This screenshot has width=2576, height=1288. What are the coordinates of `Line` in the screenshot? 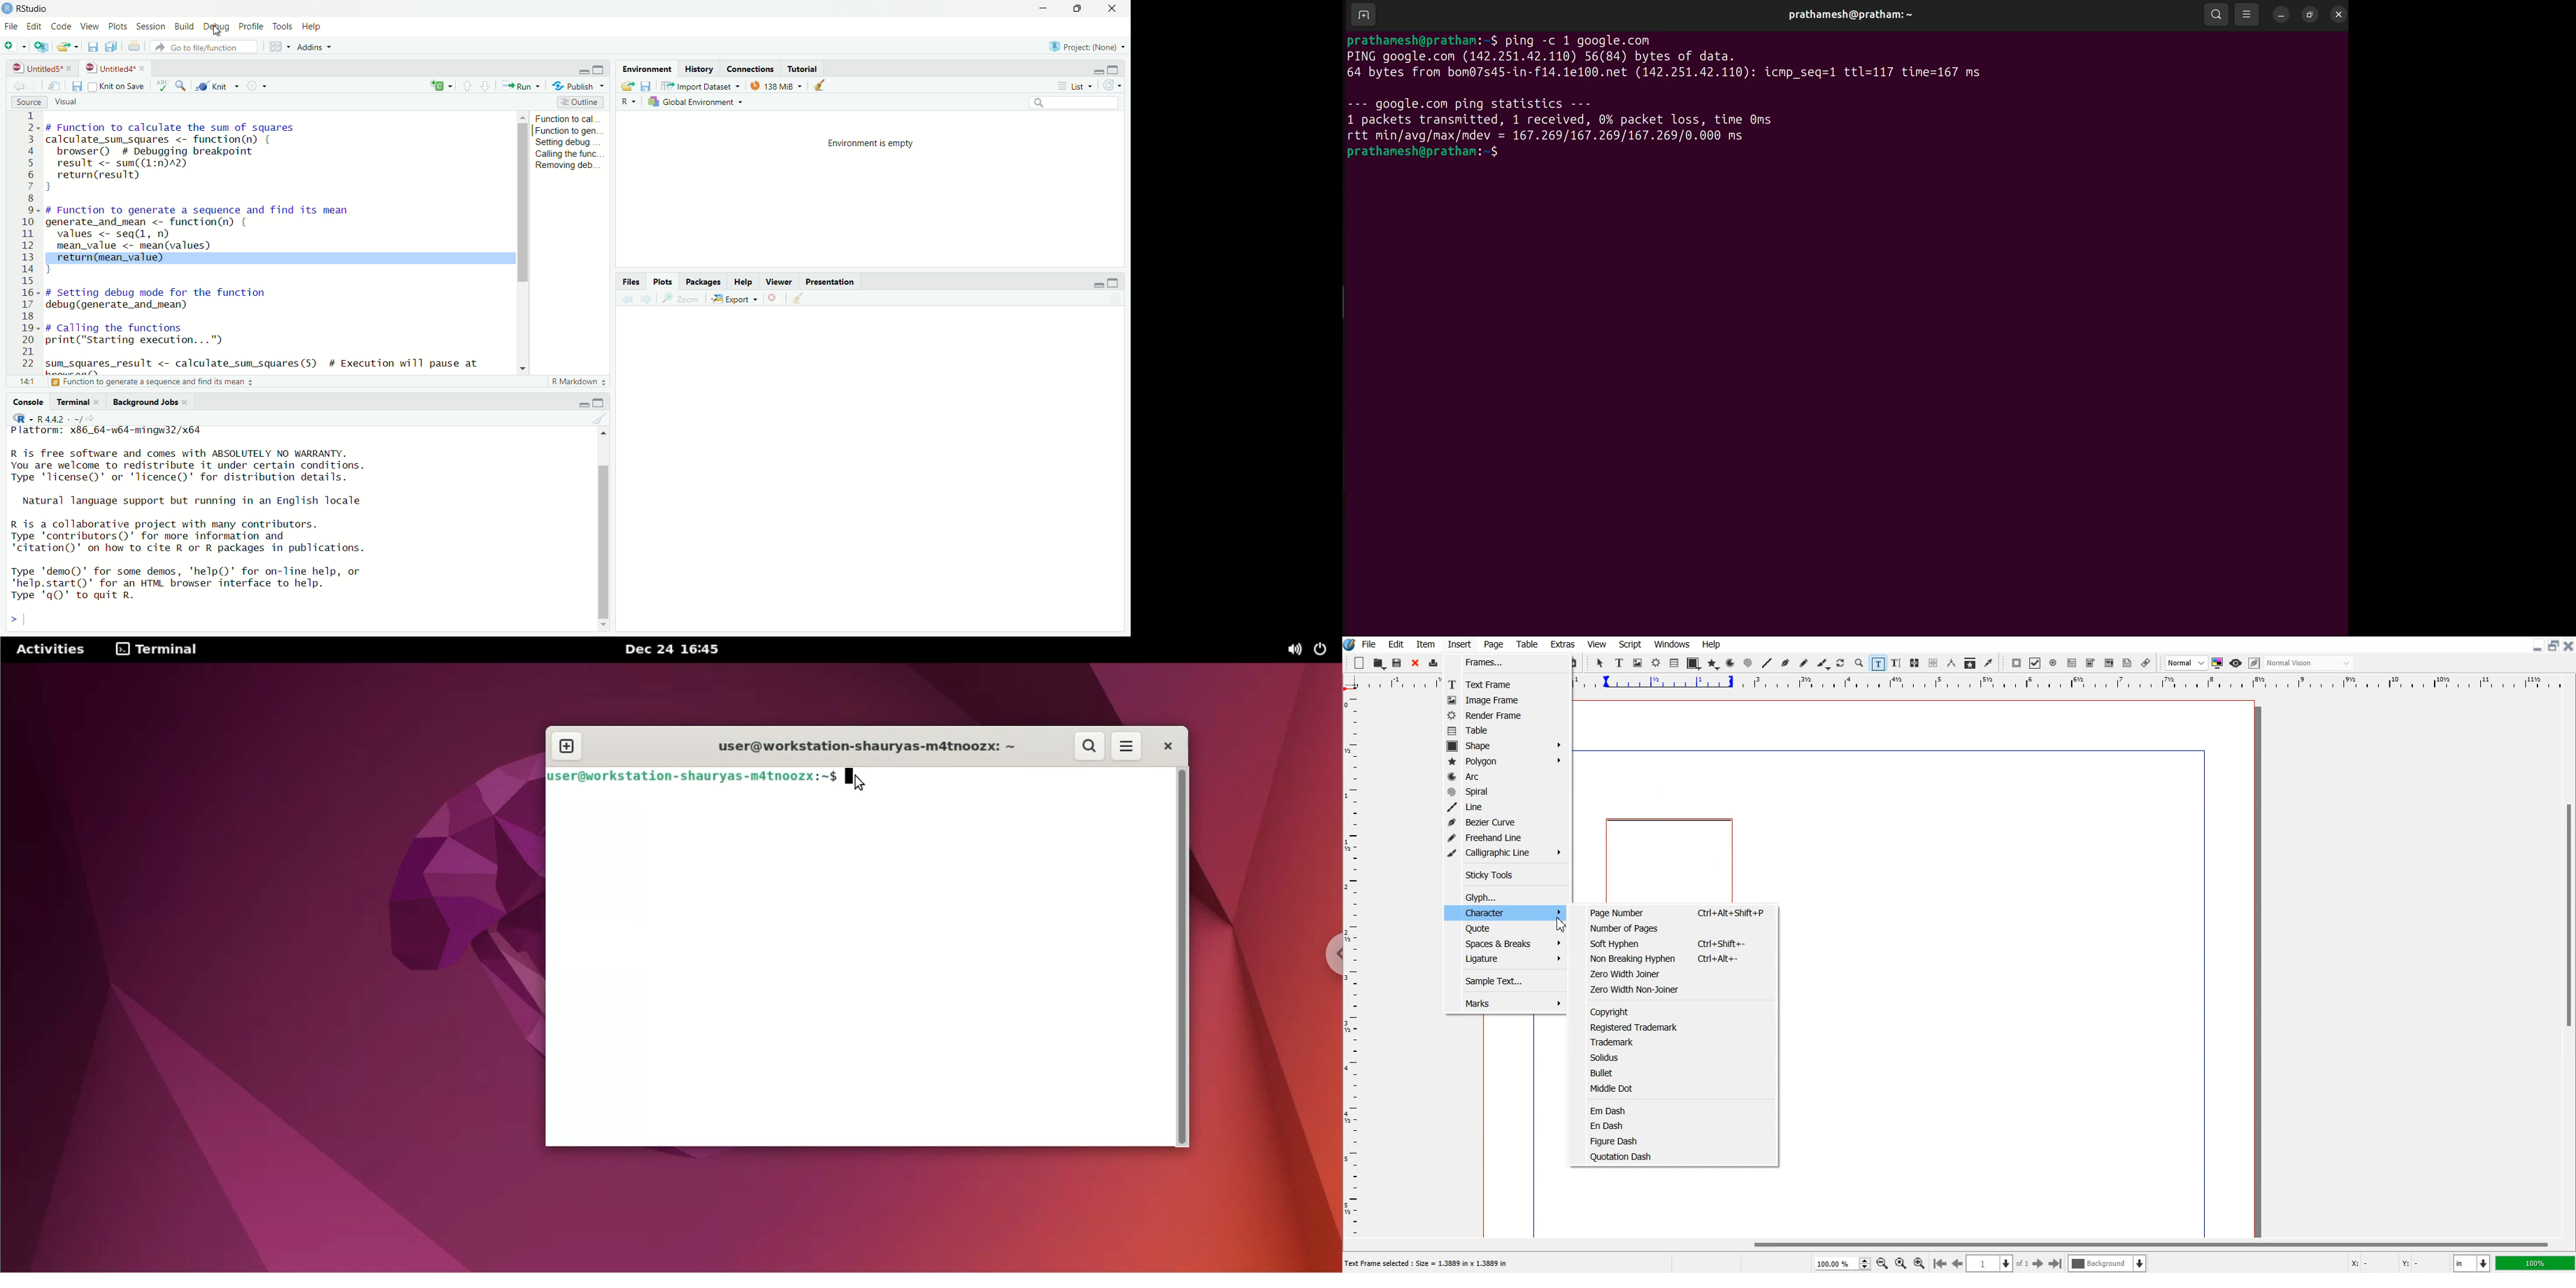 It's located at (1767, 663).